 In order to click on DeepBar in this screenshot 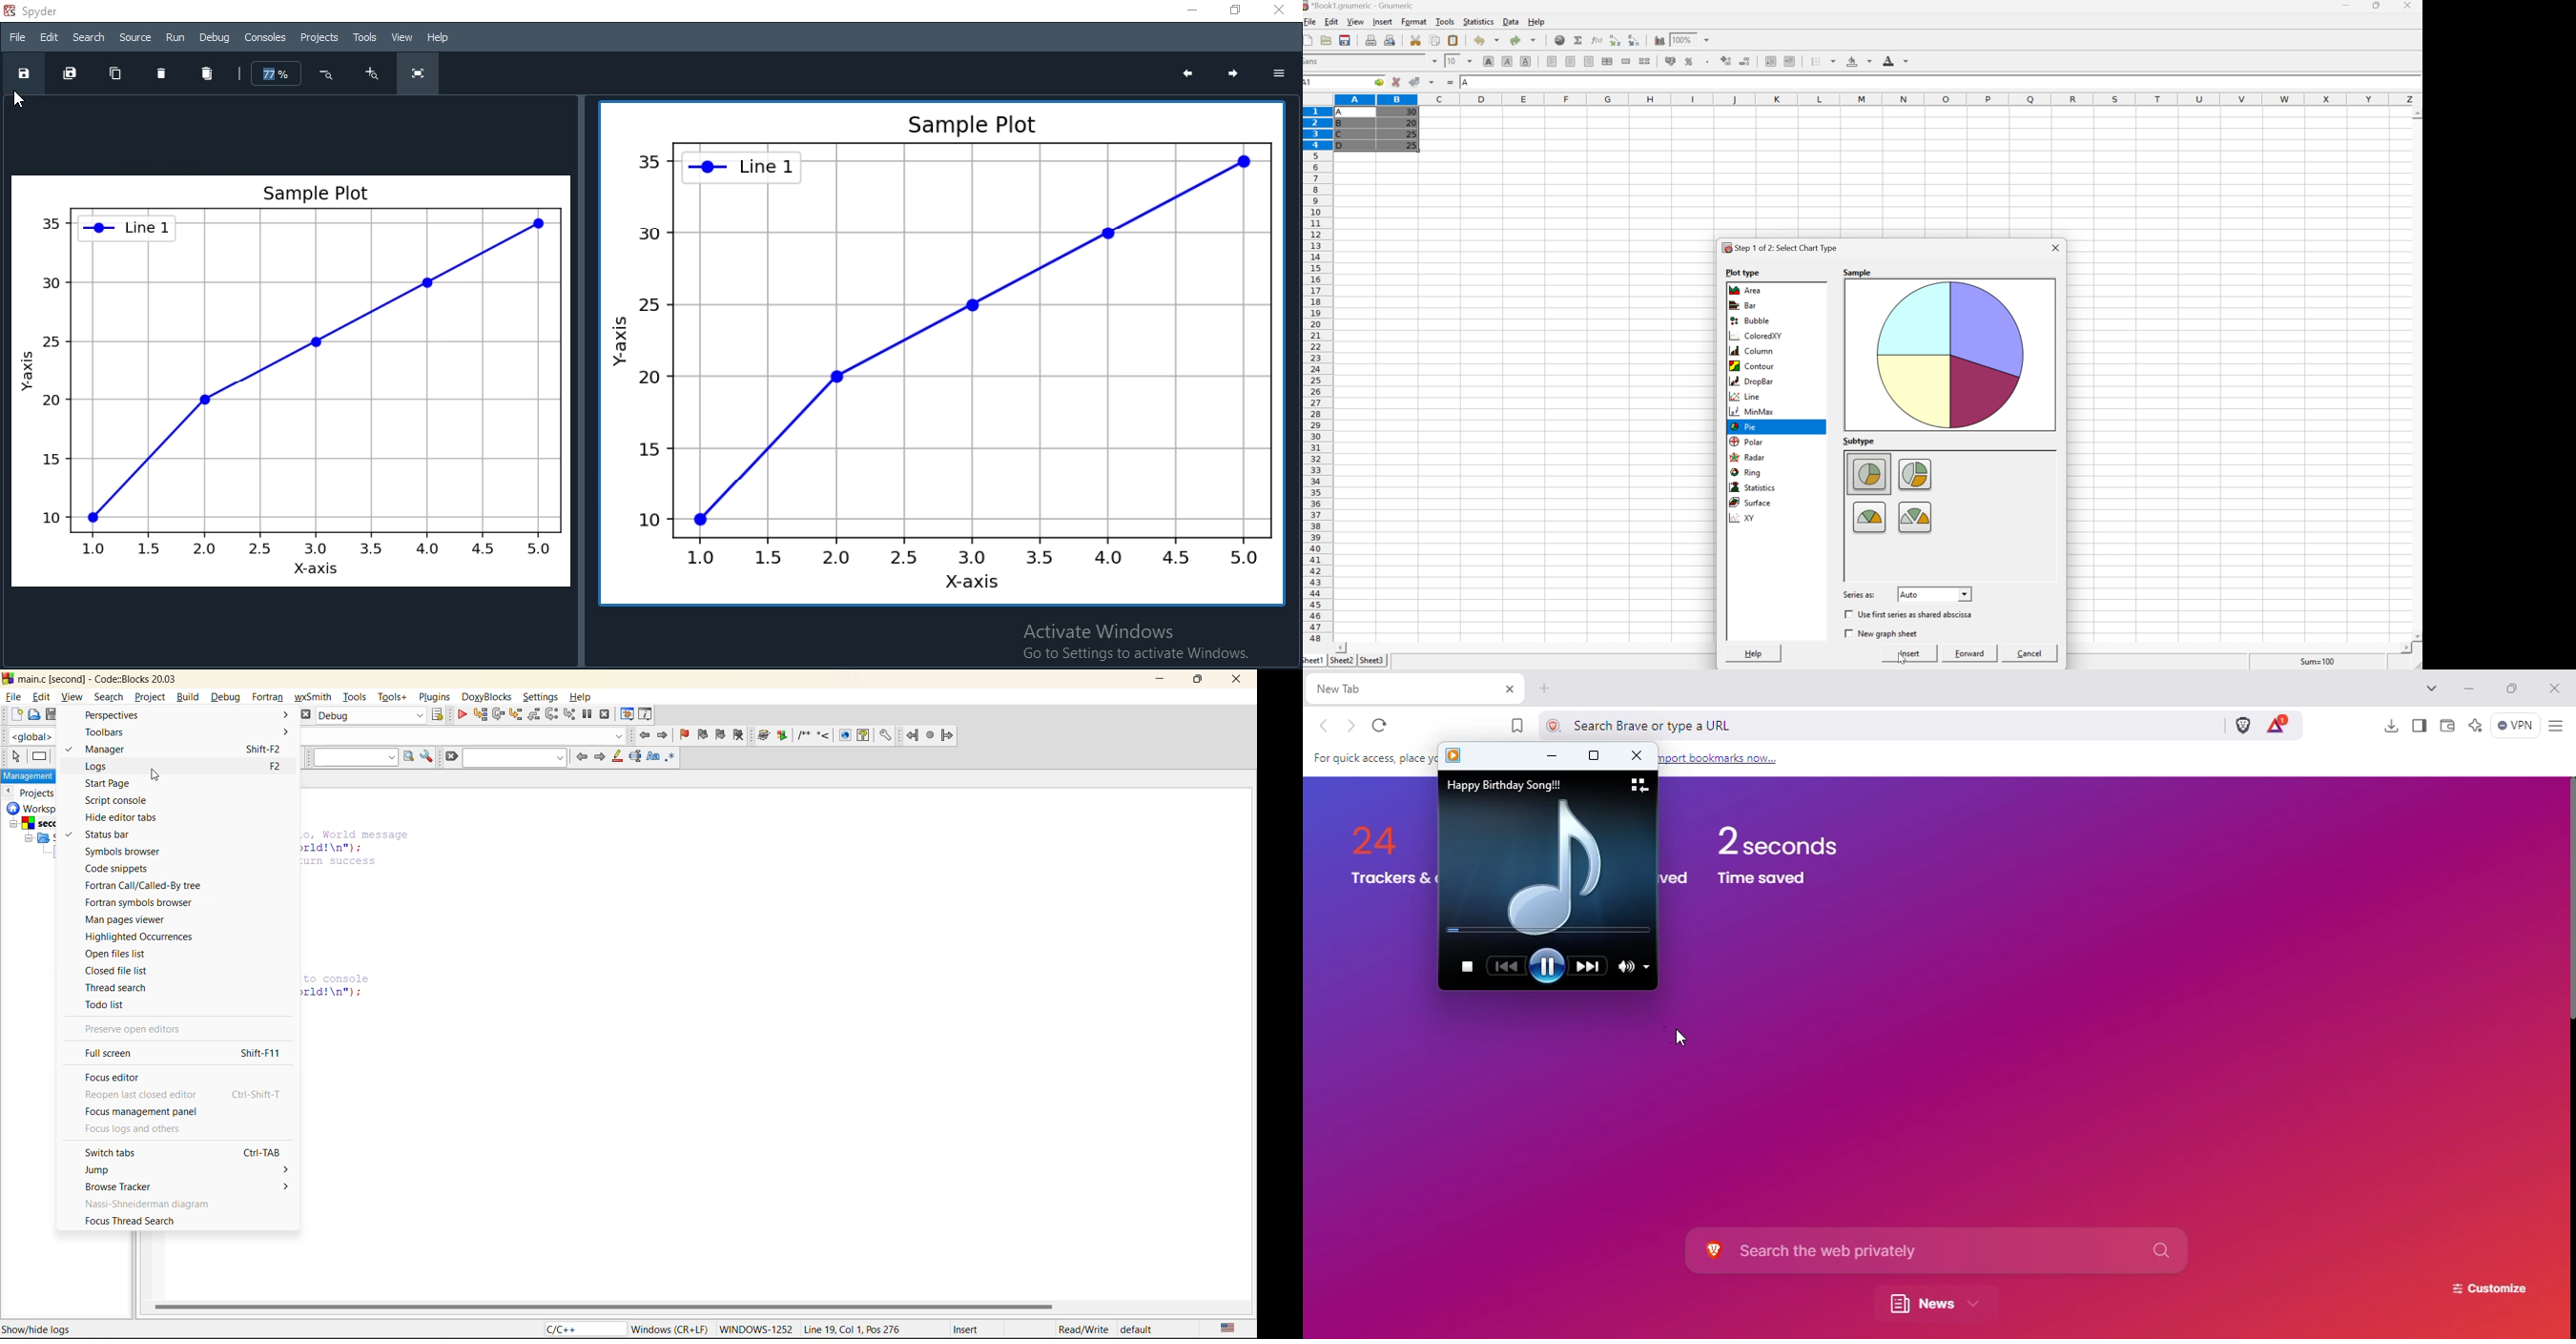, I will do `click(1750, 381)`.